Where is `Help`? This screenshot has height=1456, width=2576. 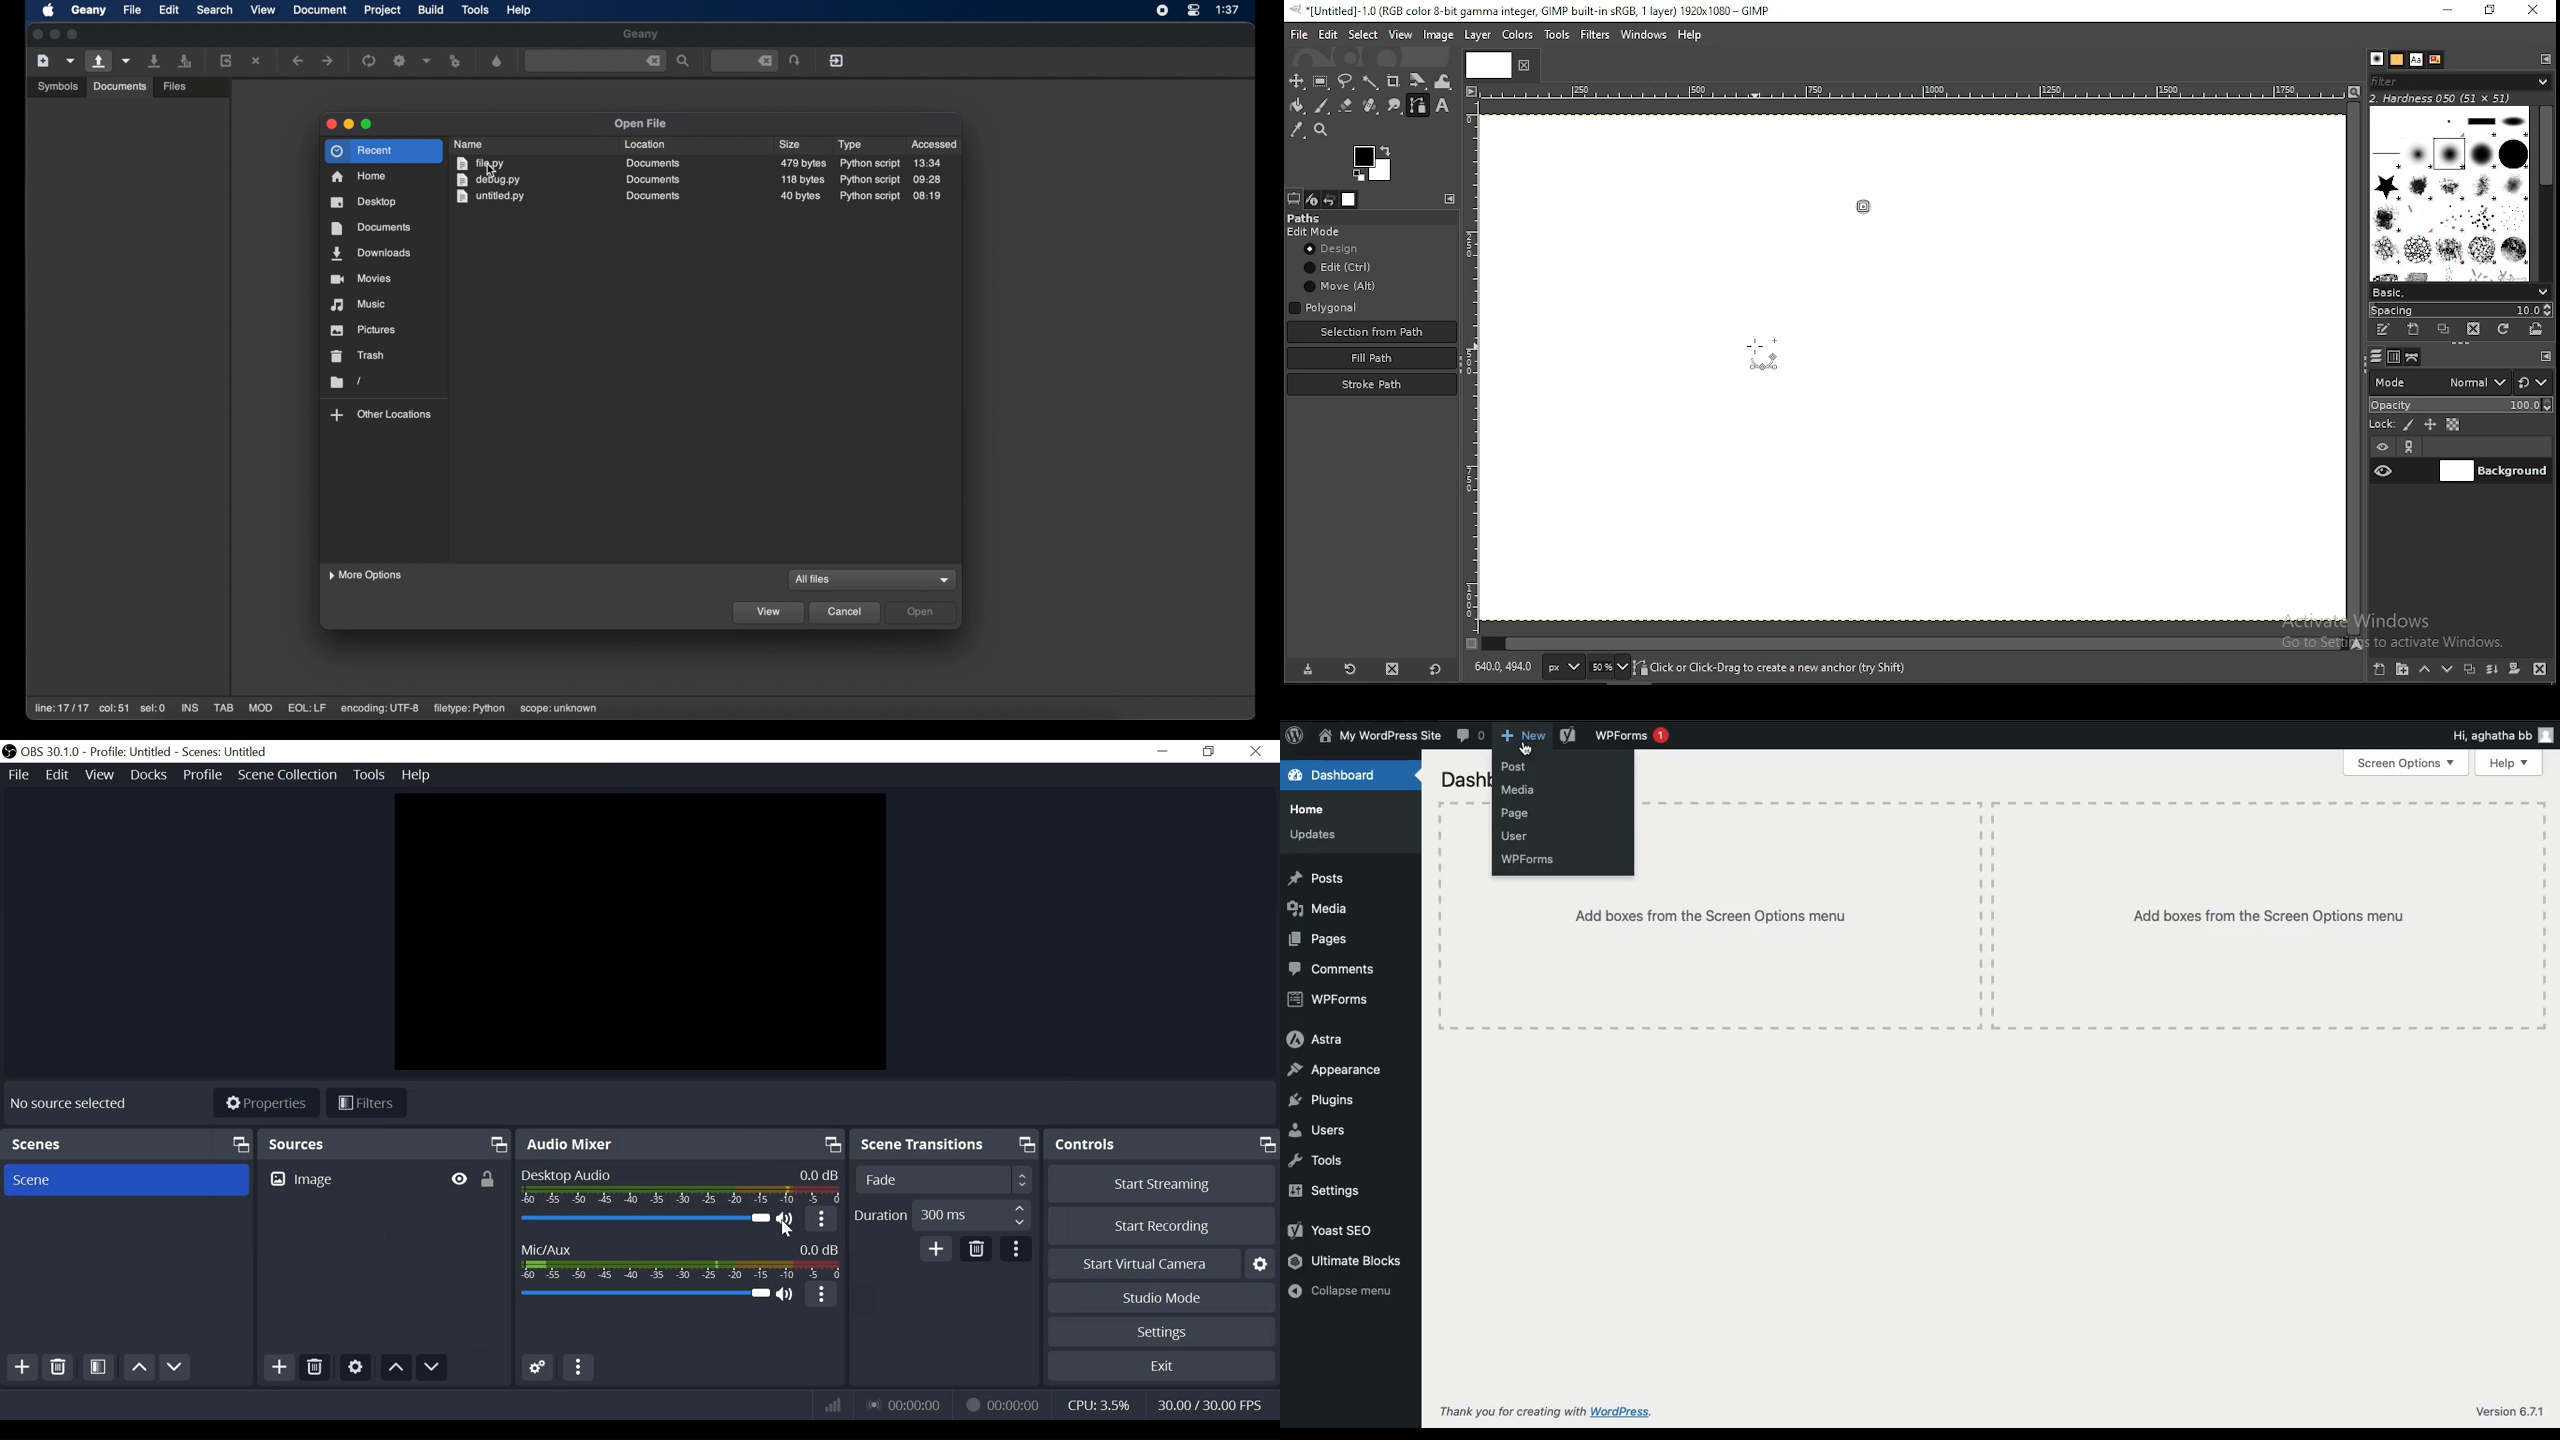 Help is located at coordinates (418, 775).